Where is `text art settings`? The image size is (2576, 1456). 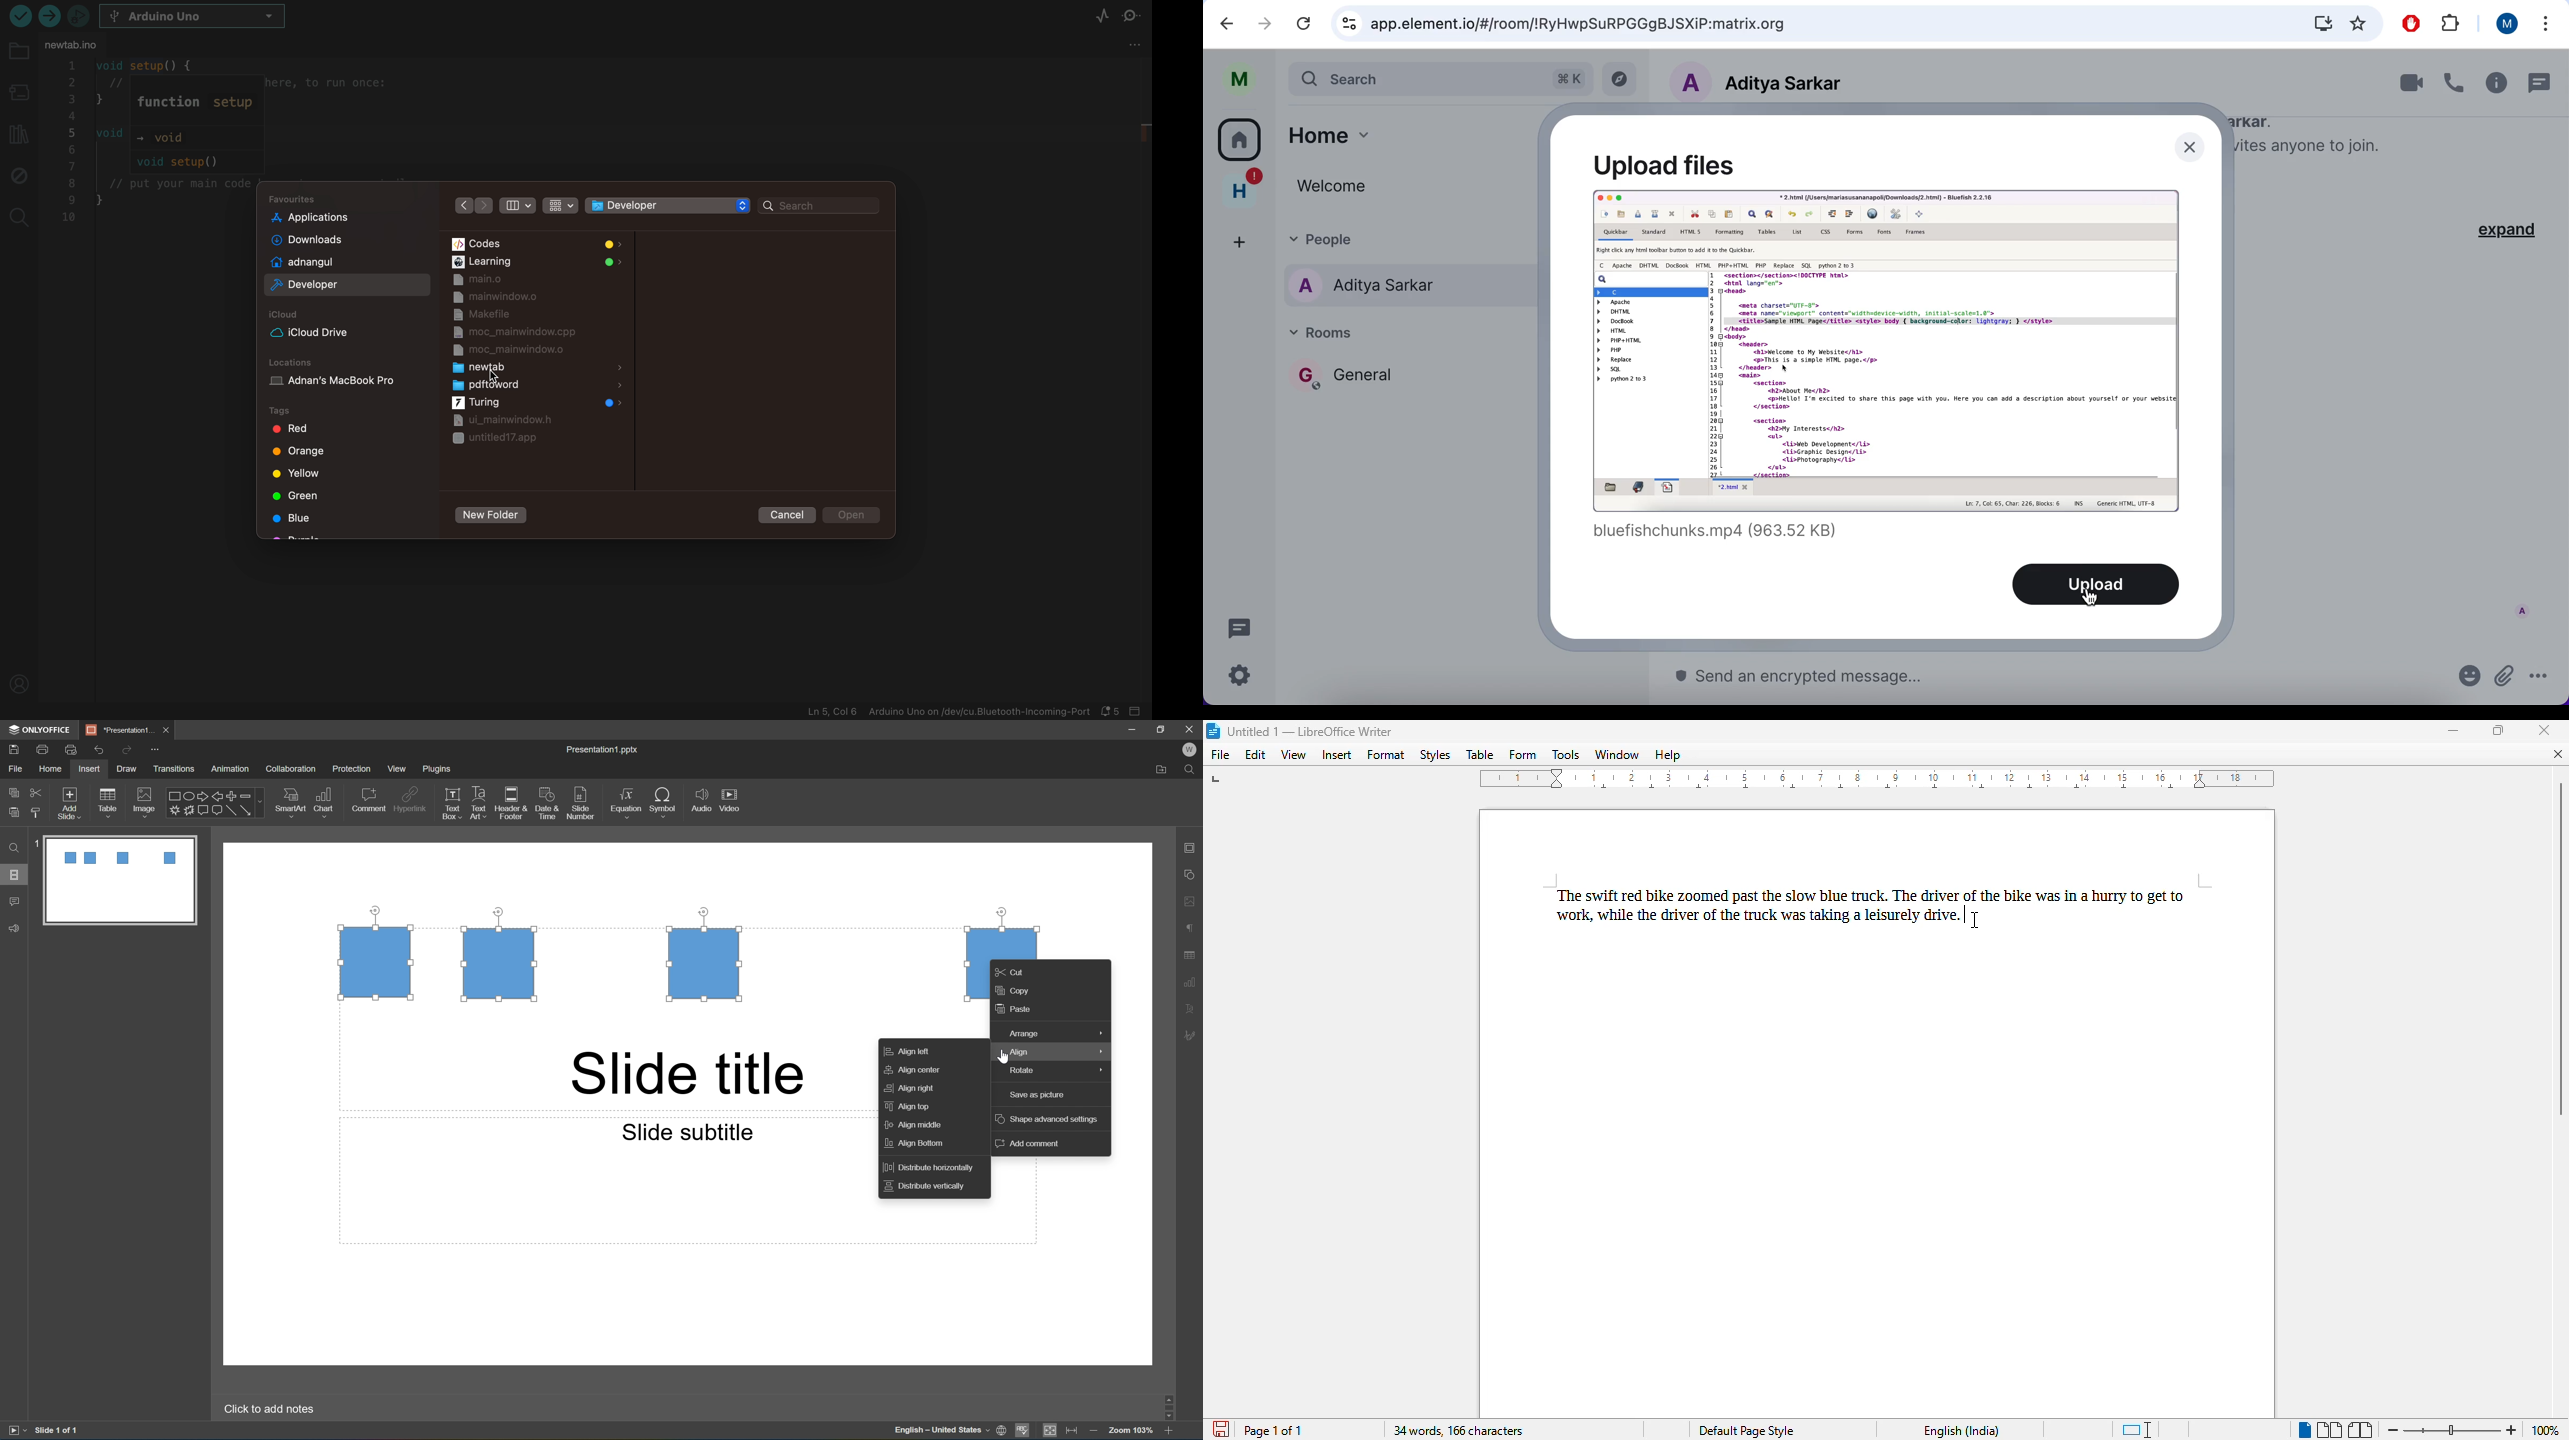 text art settings is located at coordinates (1195, 1009).